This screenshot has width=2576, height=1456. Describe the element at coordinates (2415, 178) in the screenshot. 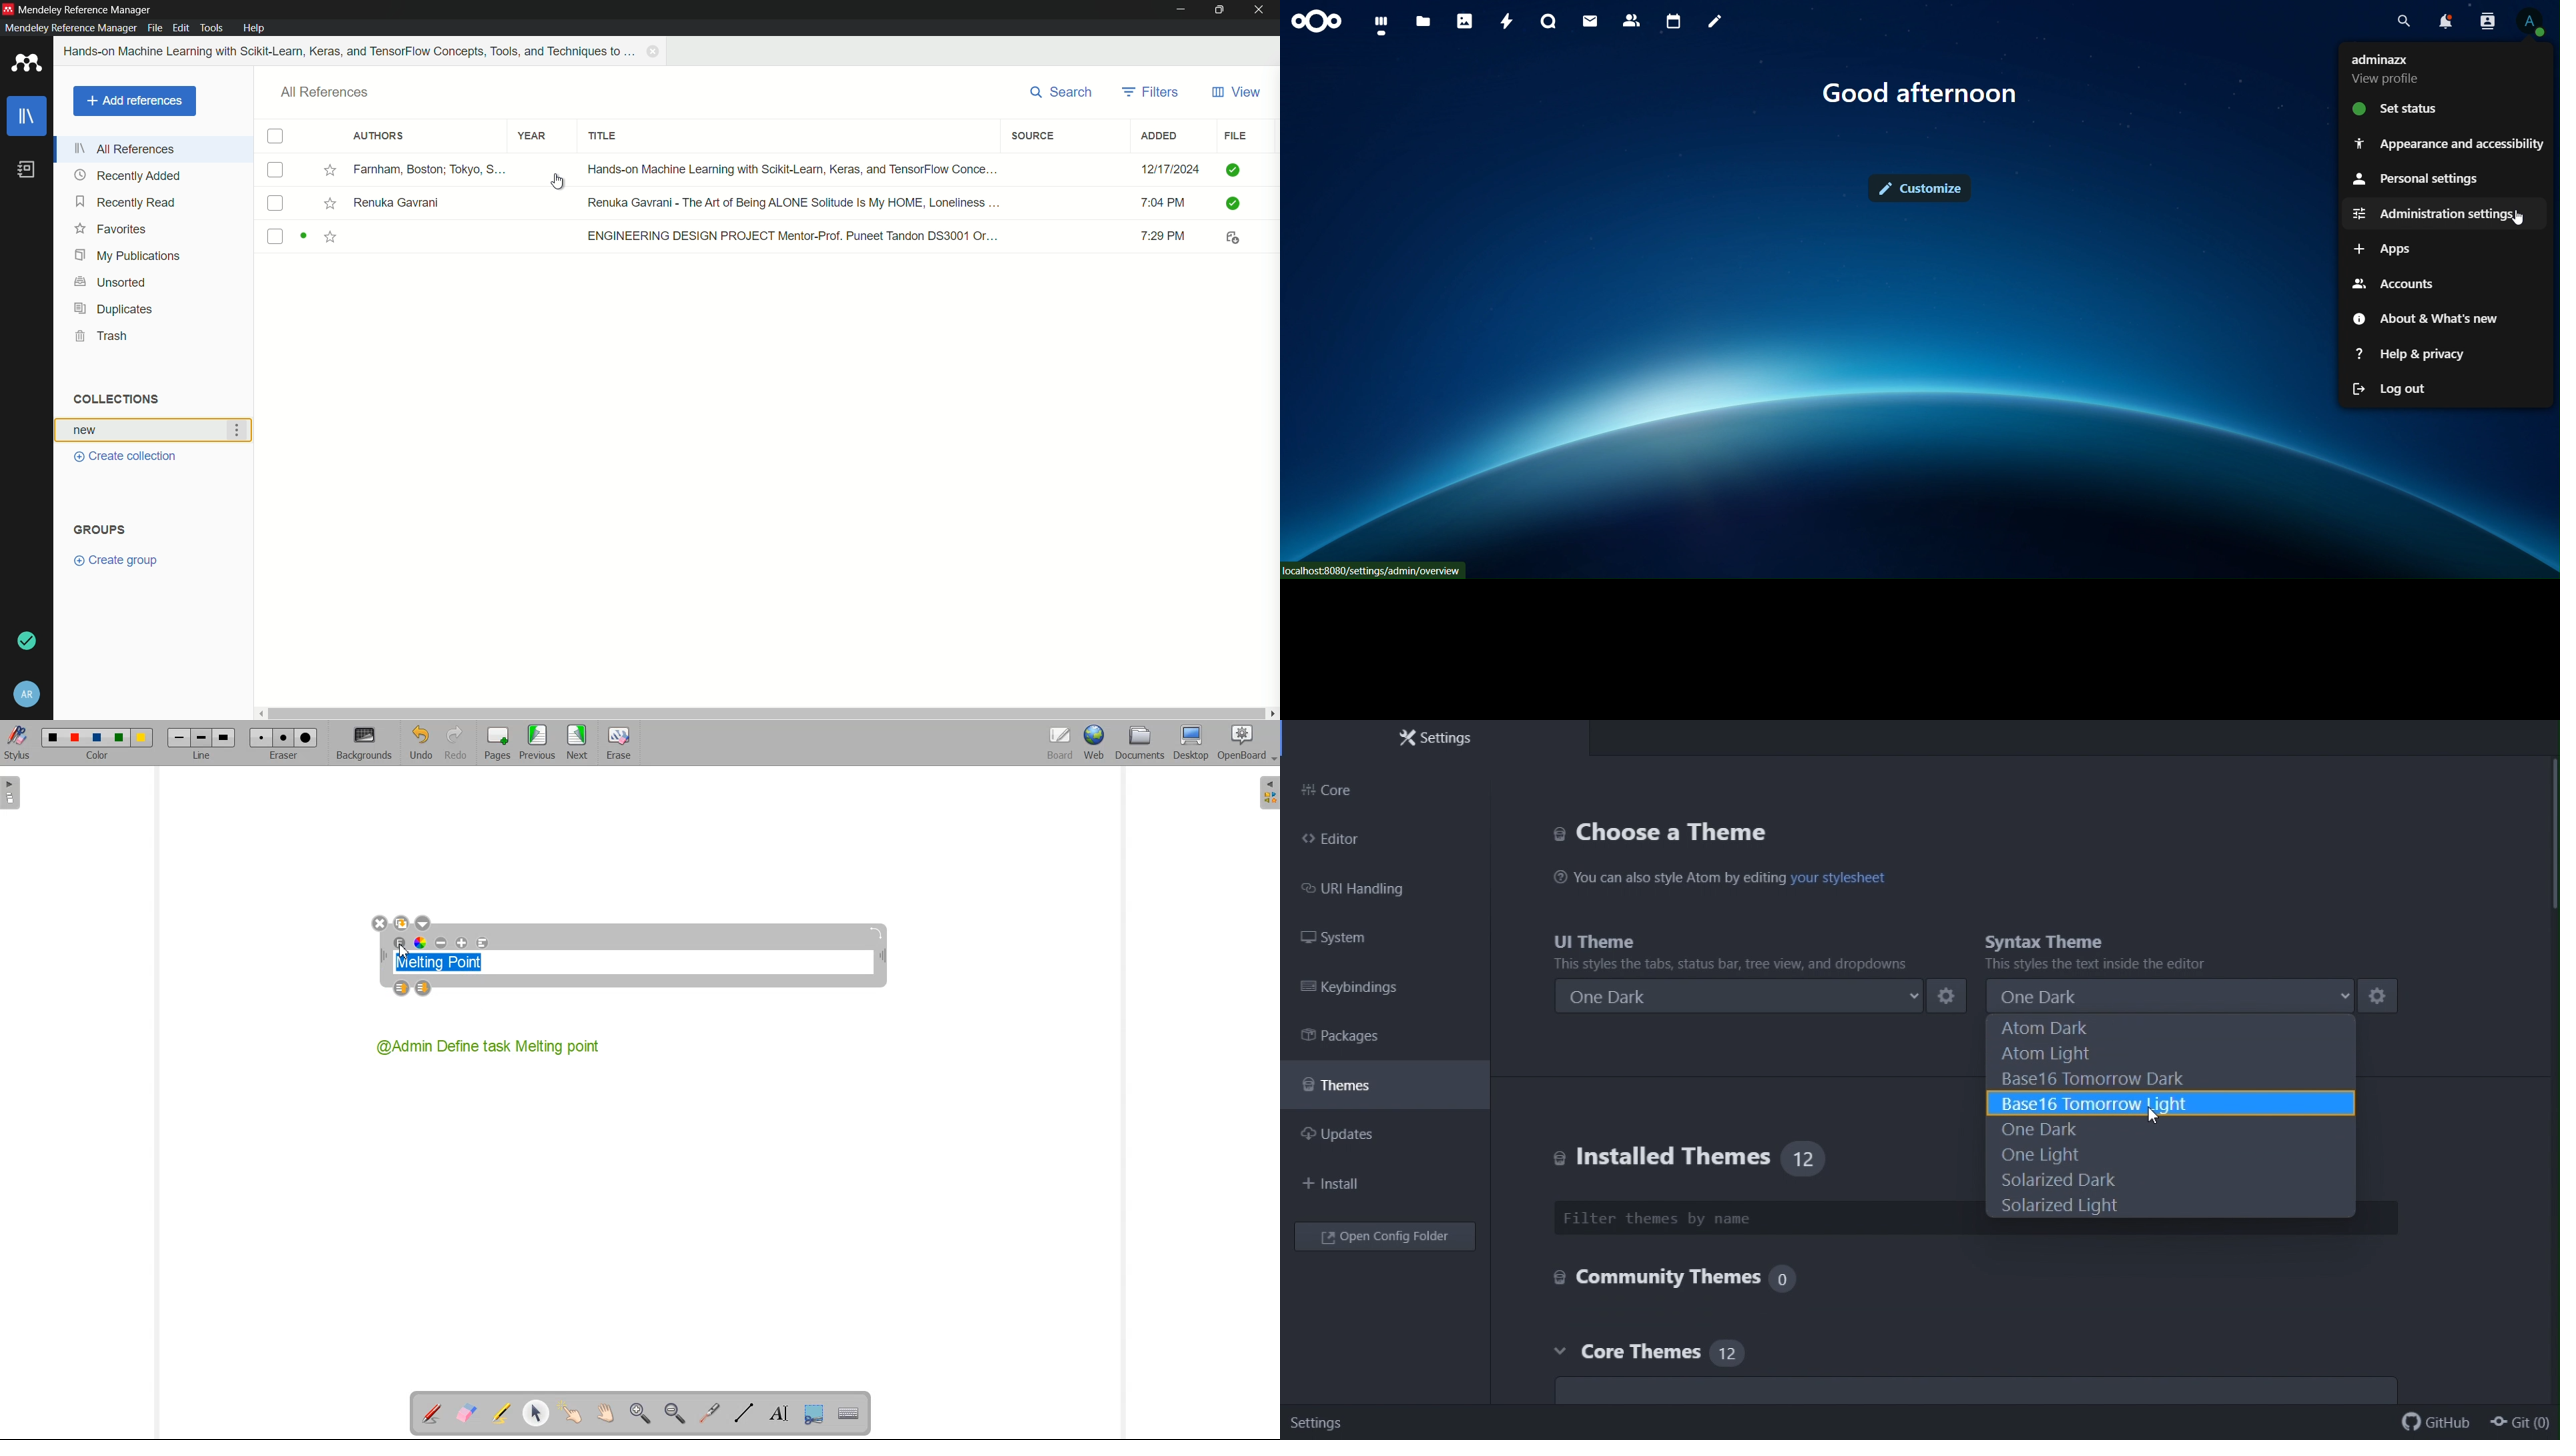

I see `personal settings` at that location.